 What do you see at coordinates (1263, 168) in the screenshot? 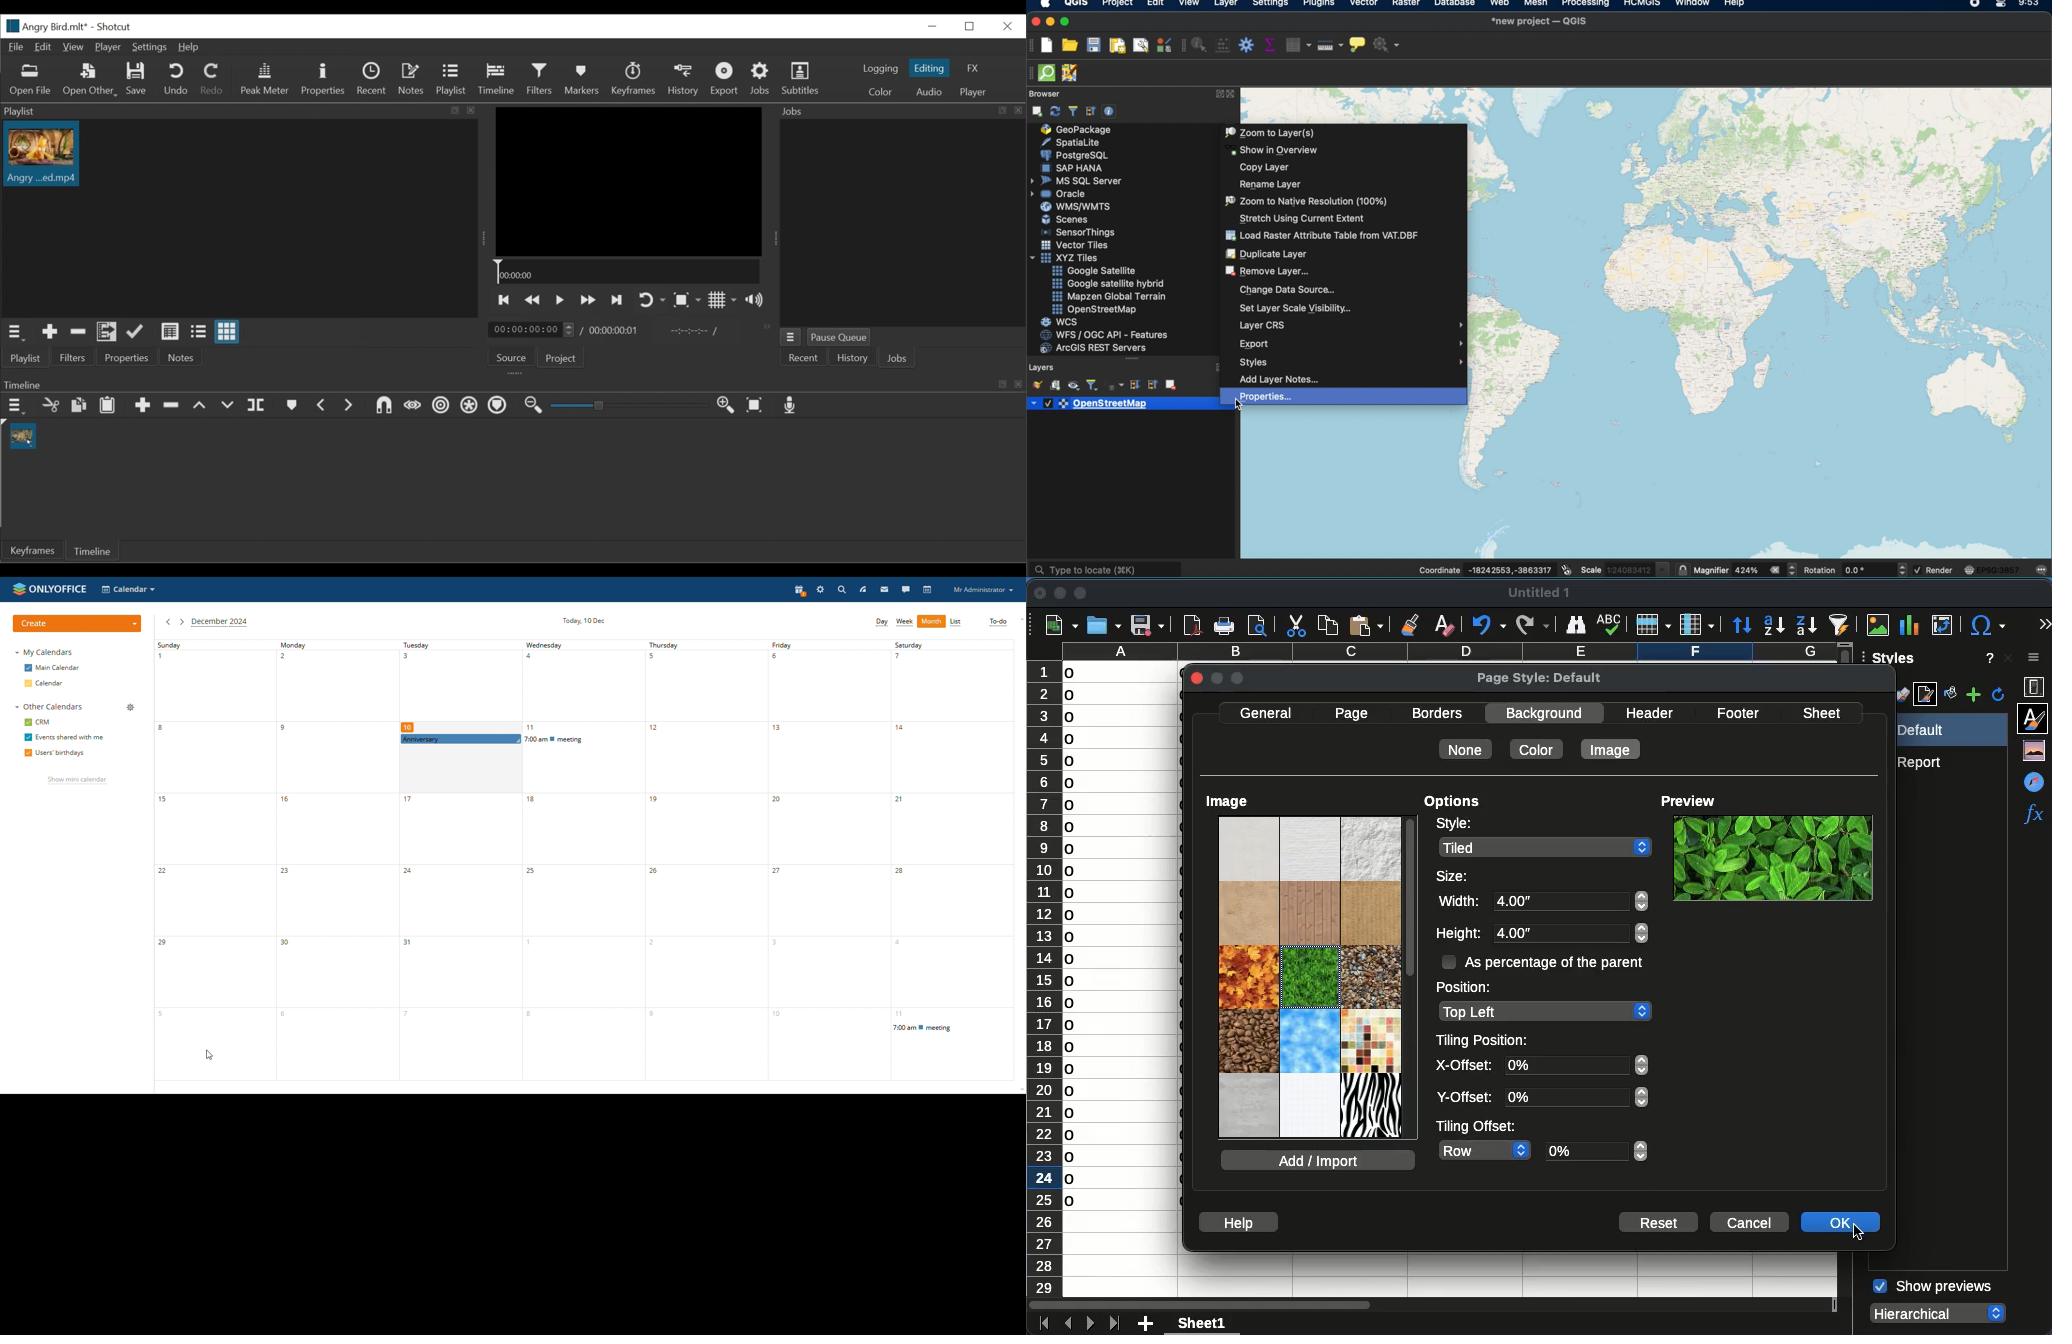
I see `copy layer` at bounding box center [1263, 168].